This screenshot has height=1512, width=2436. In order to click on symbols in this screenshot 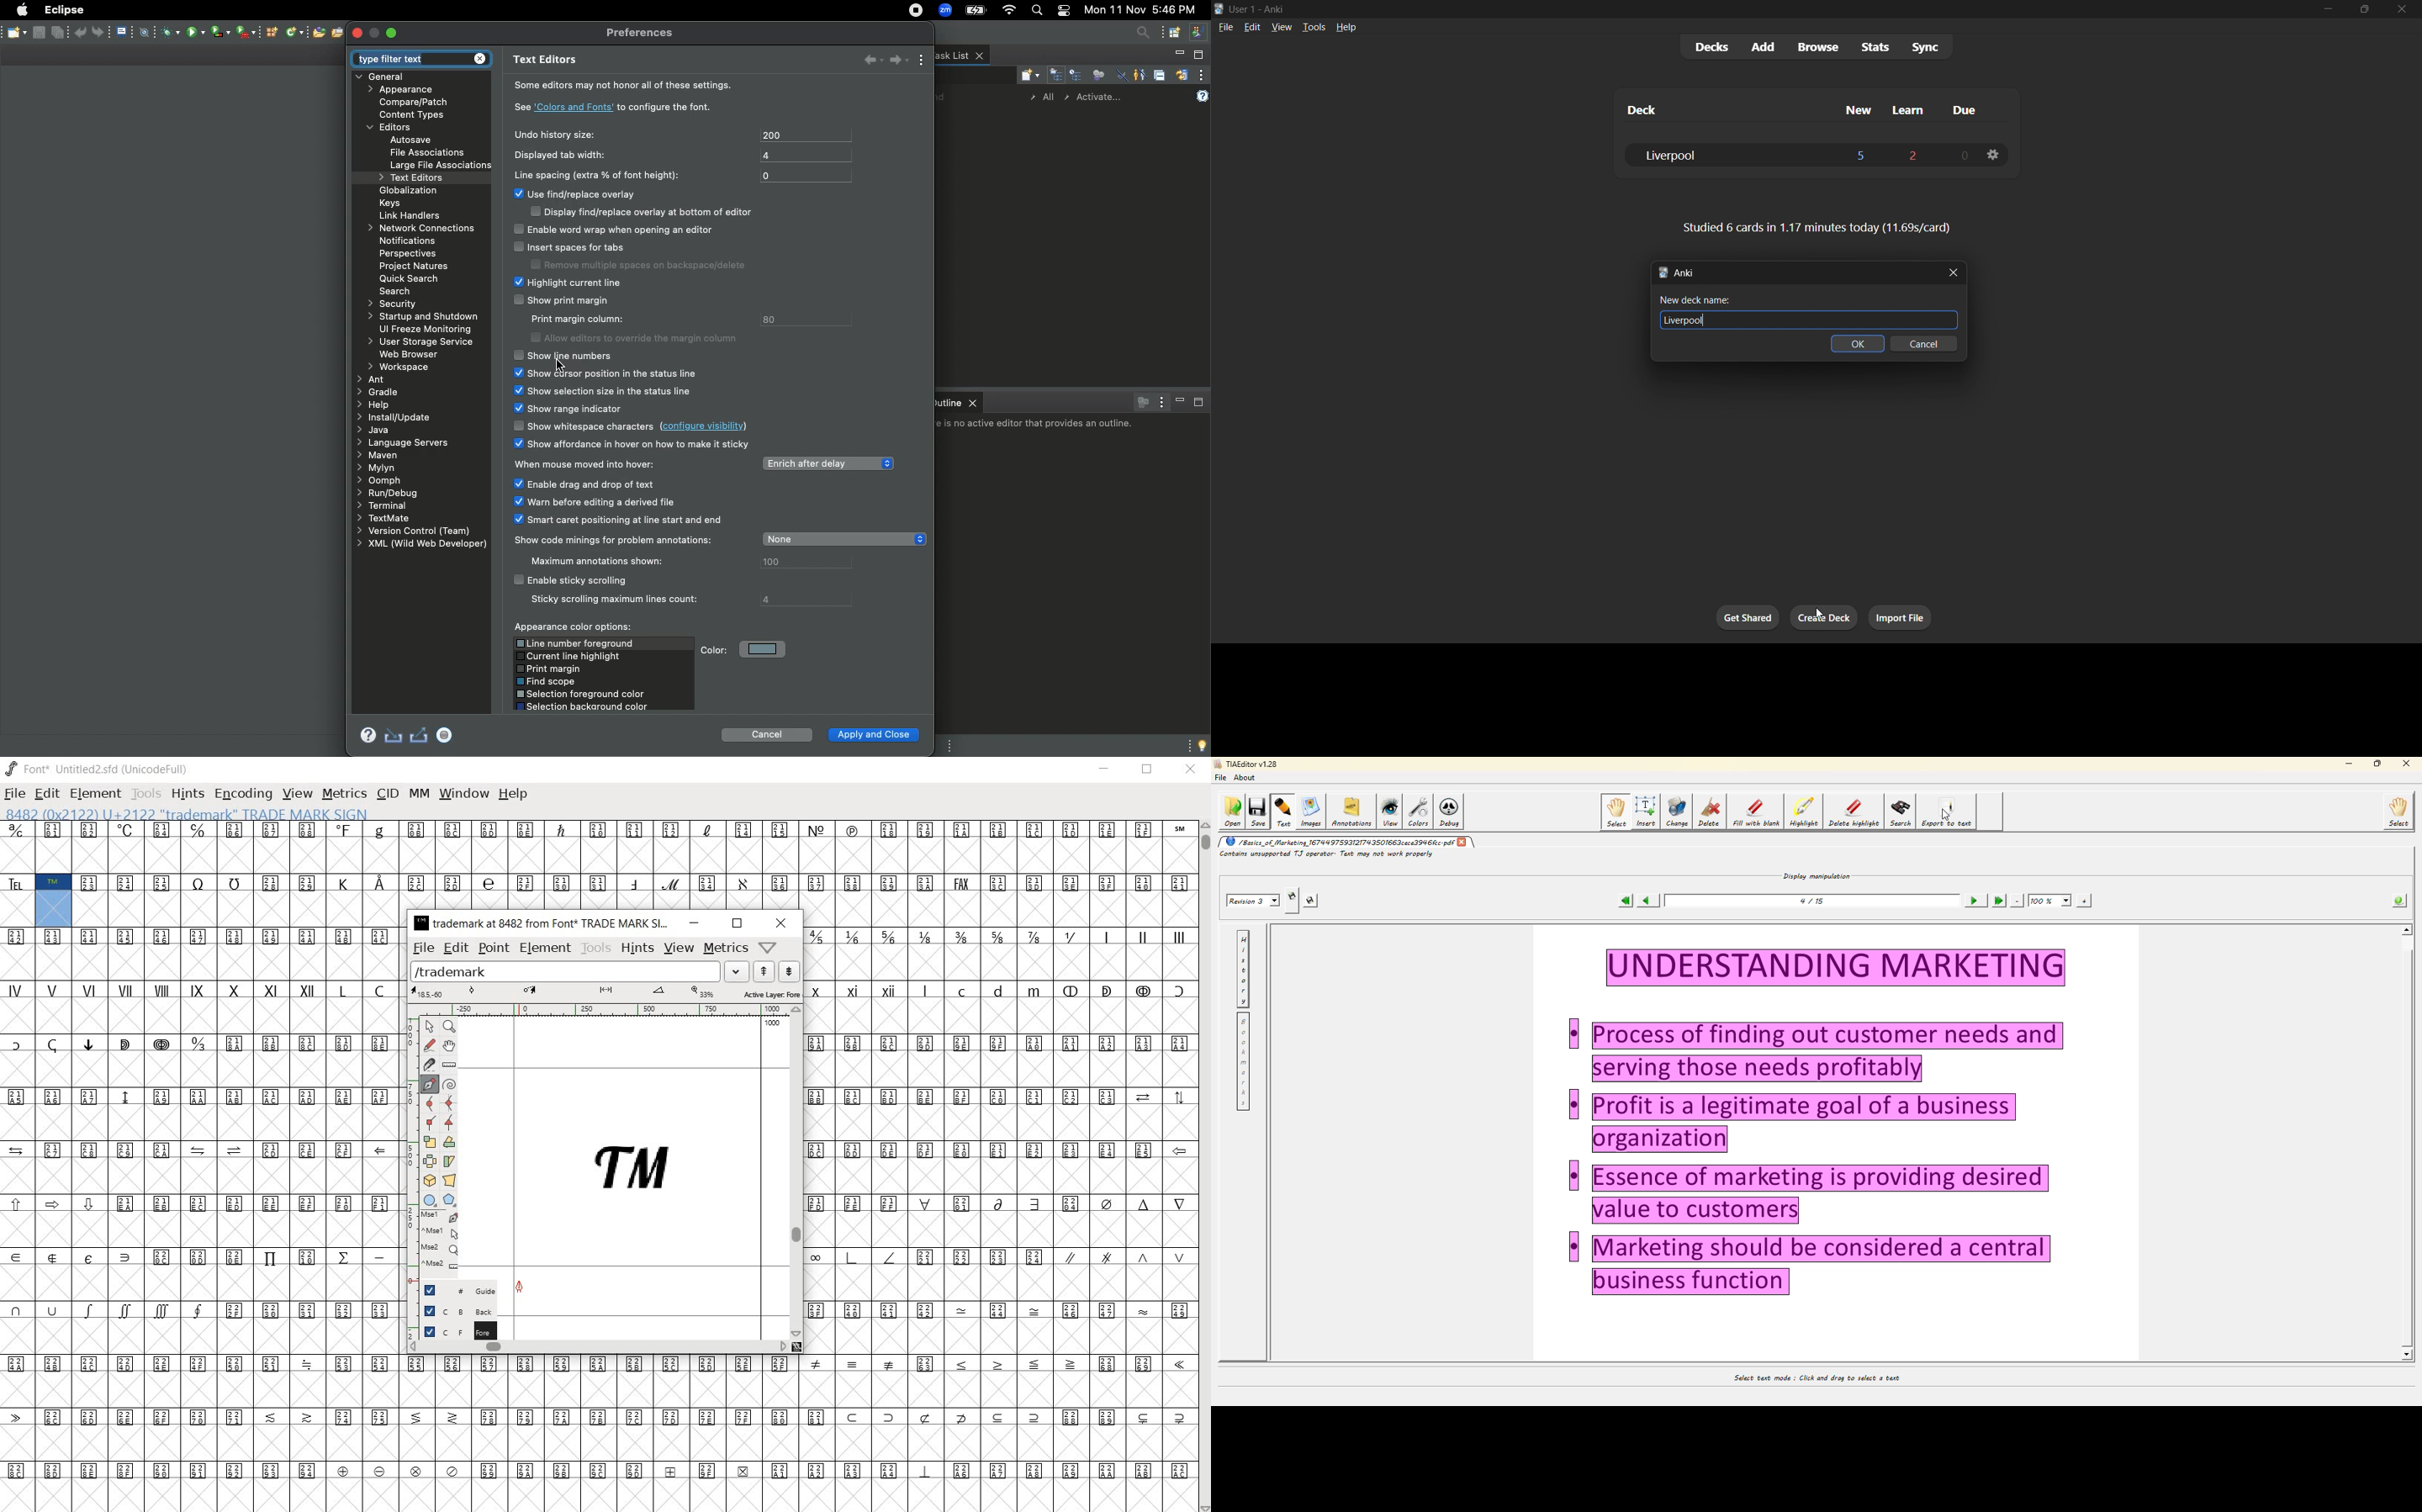, I will do `click(201, 1281)`.